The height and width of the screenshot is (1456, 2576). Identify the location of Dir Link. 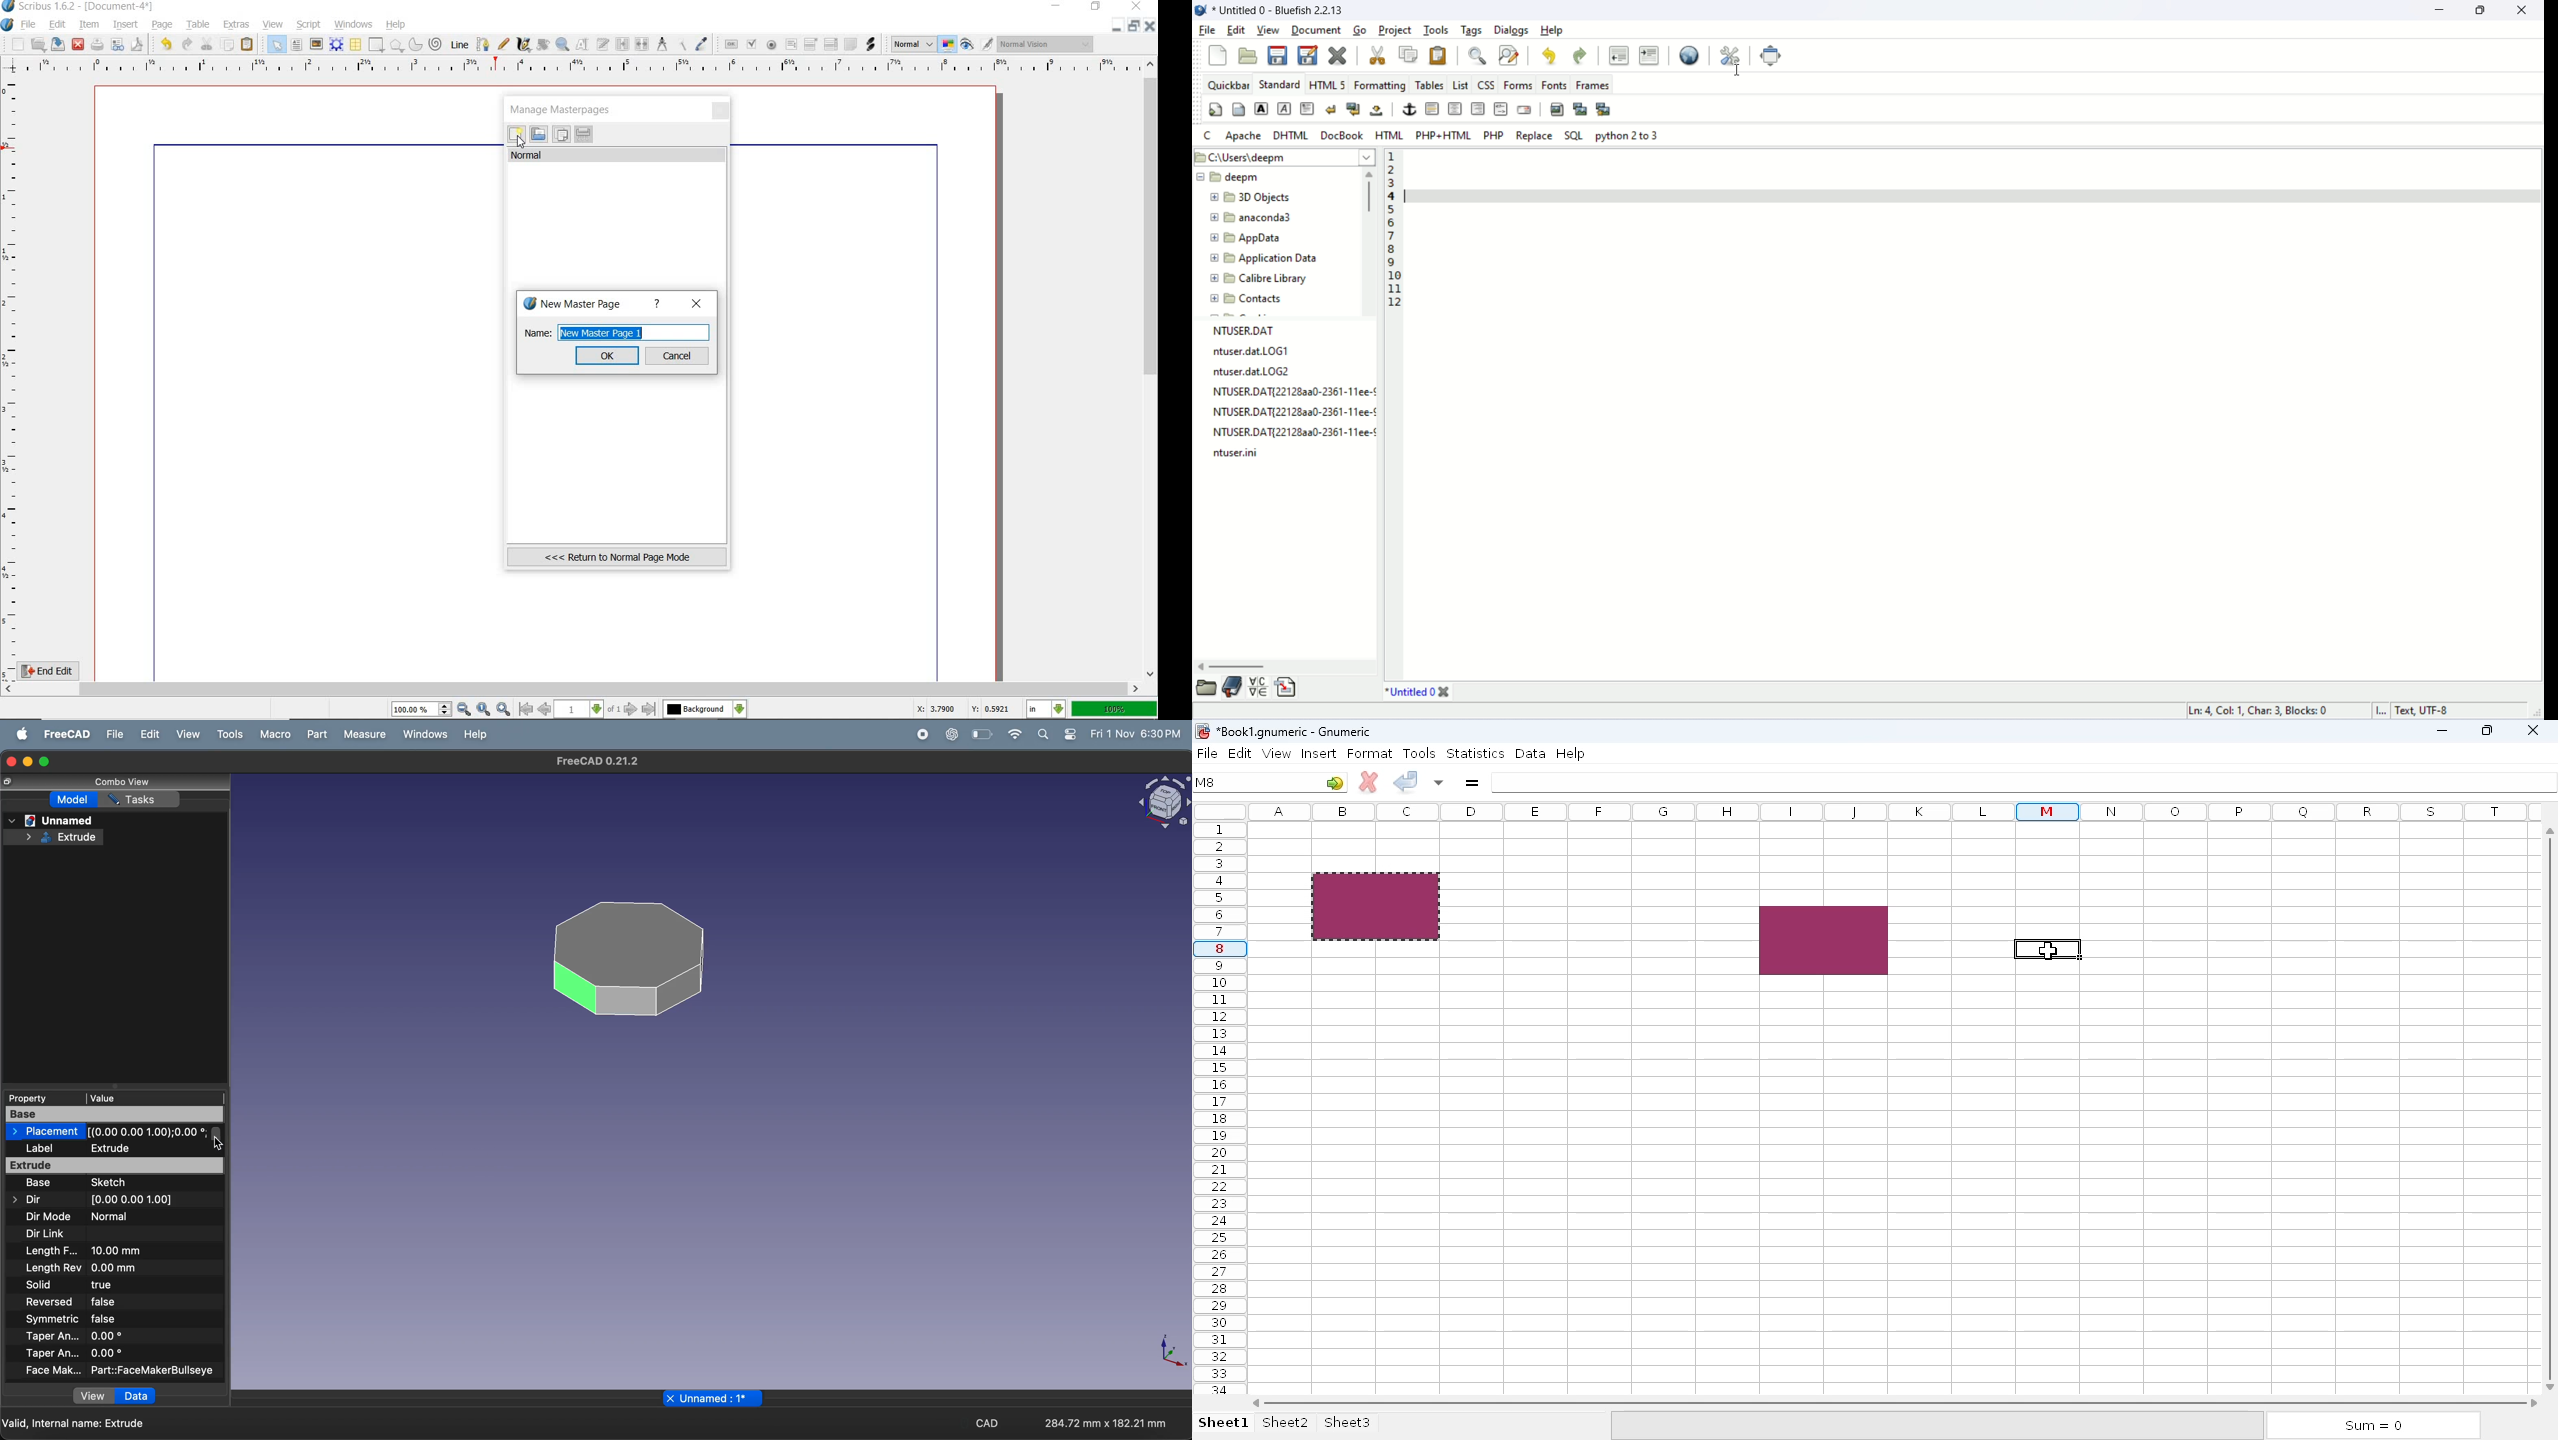
(44, 1234).